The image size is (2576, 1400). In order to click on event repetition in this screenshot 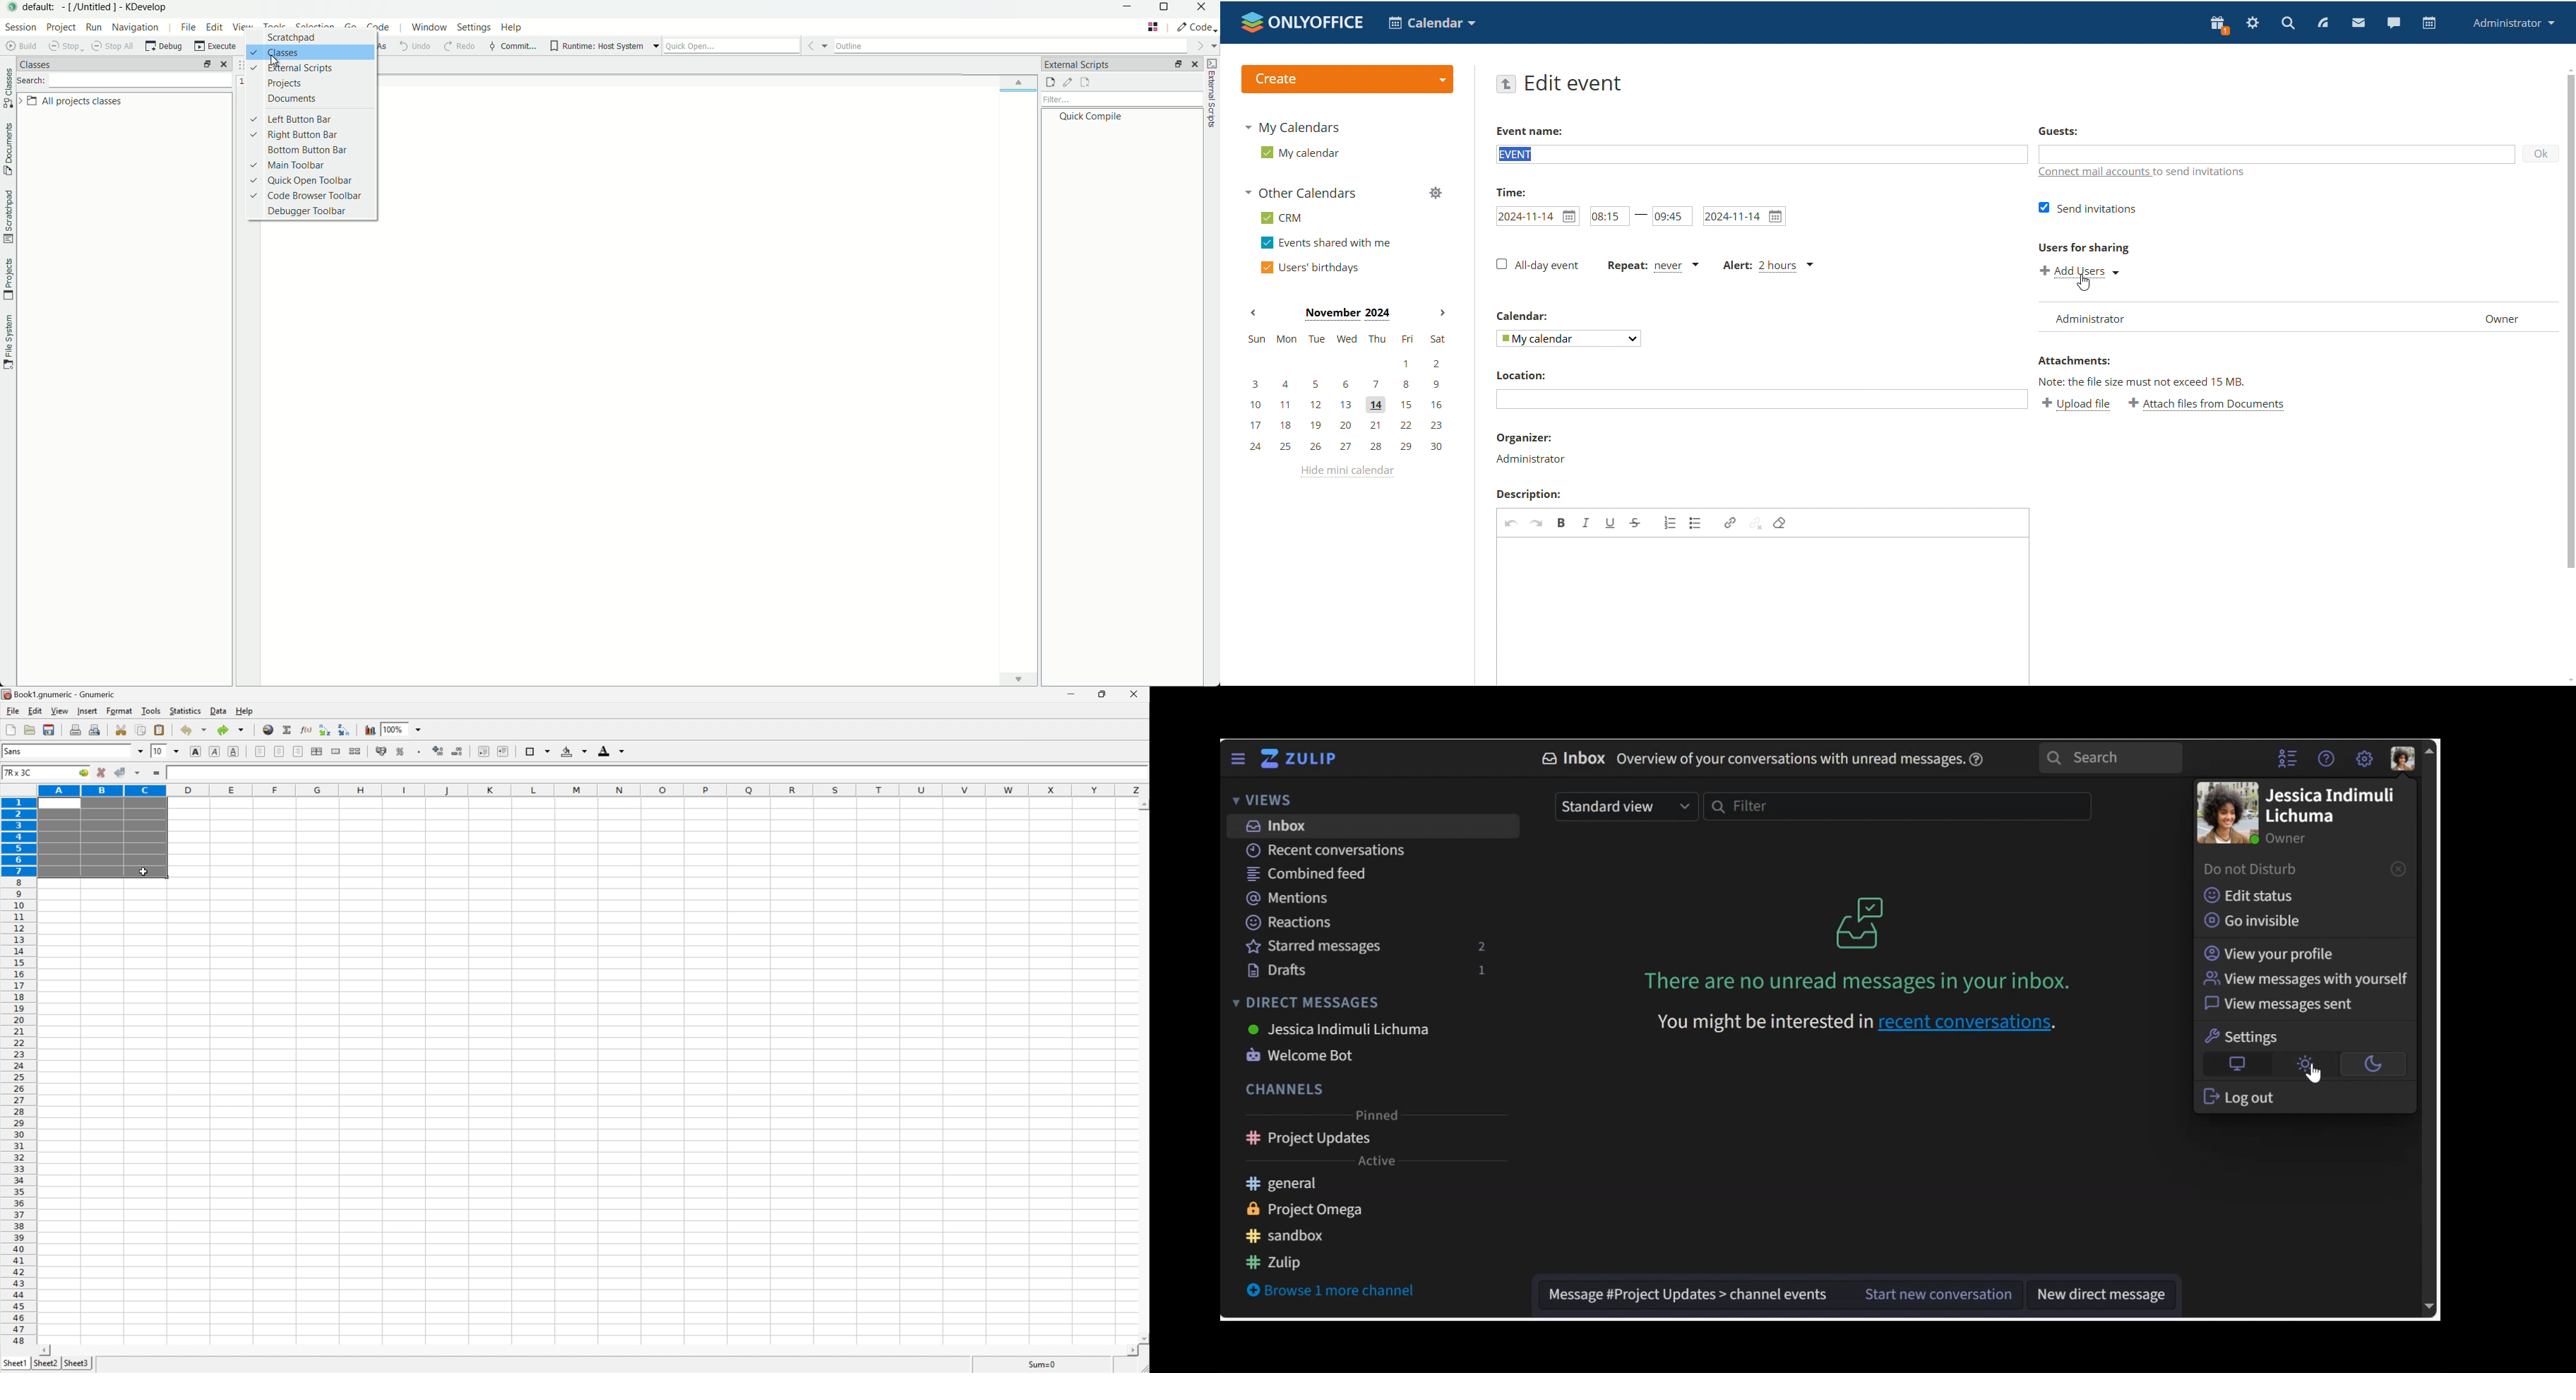, I will do `click(1650, 266)`.